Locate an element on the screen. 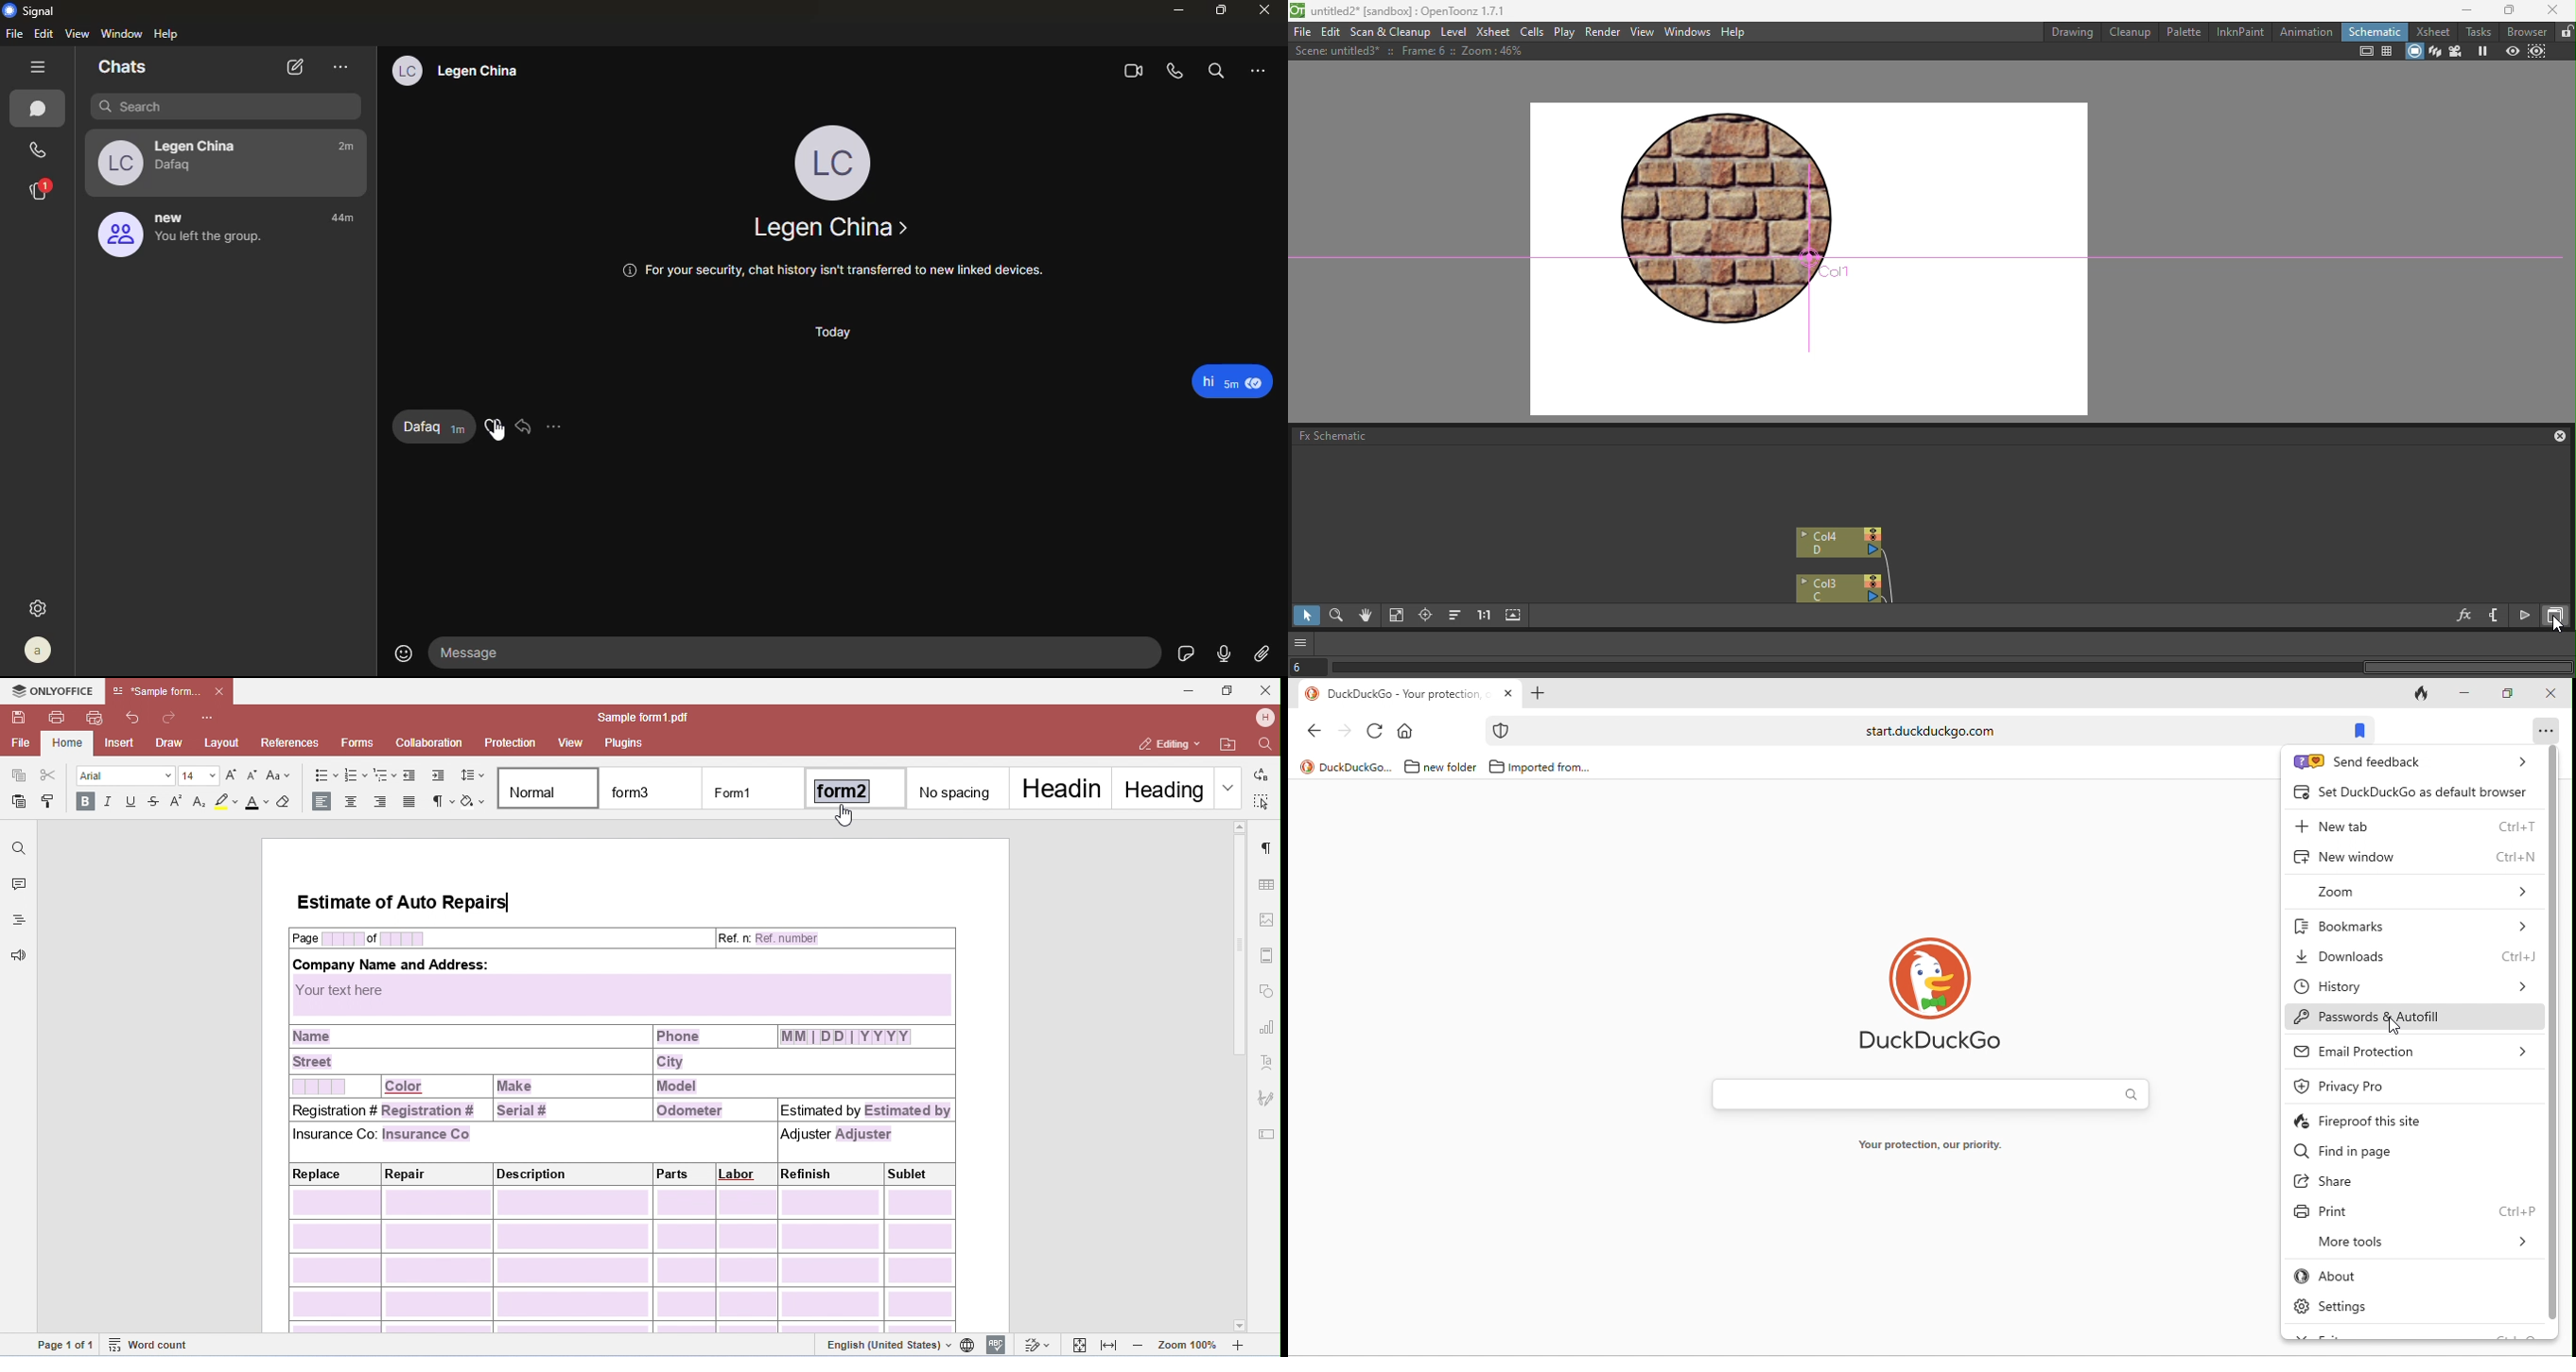  new tab is located at coordinates (2414, 825).